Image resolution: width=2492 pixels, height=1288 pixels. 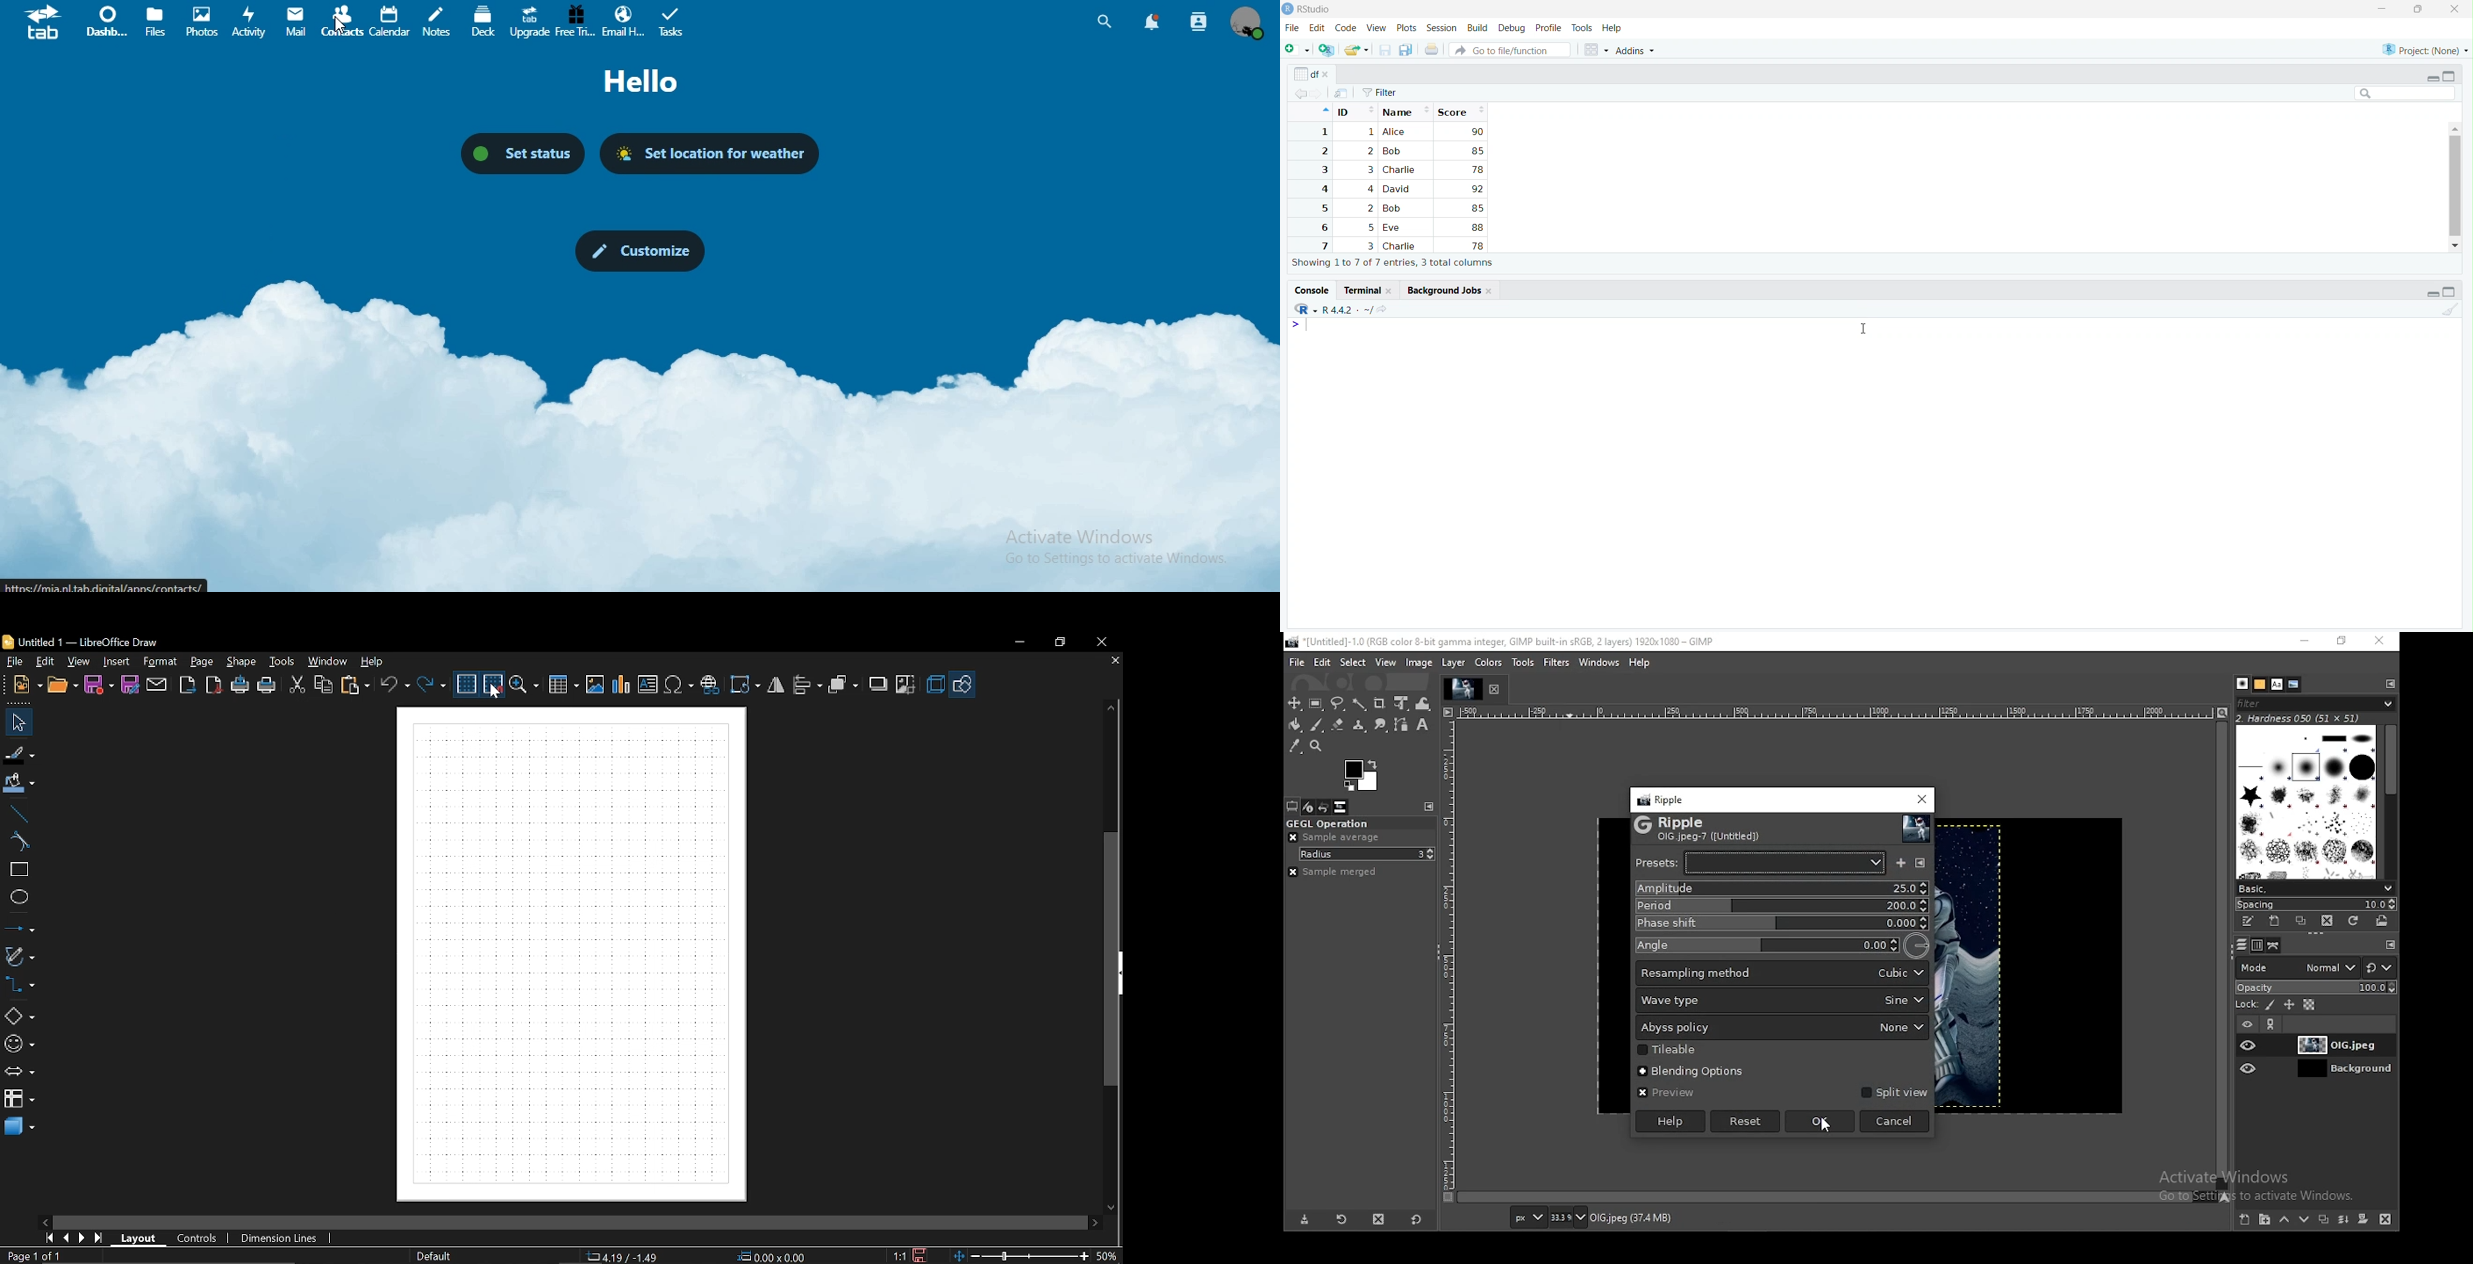 I want to click on 85, so click(x=1477, y=151).